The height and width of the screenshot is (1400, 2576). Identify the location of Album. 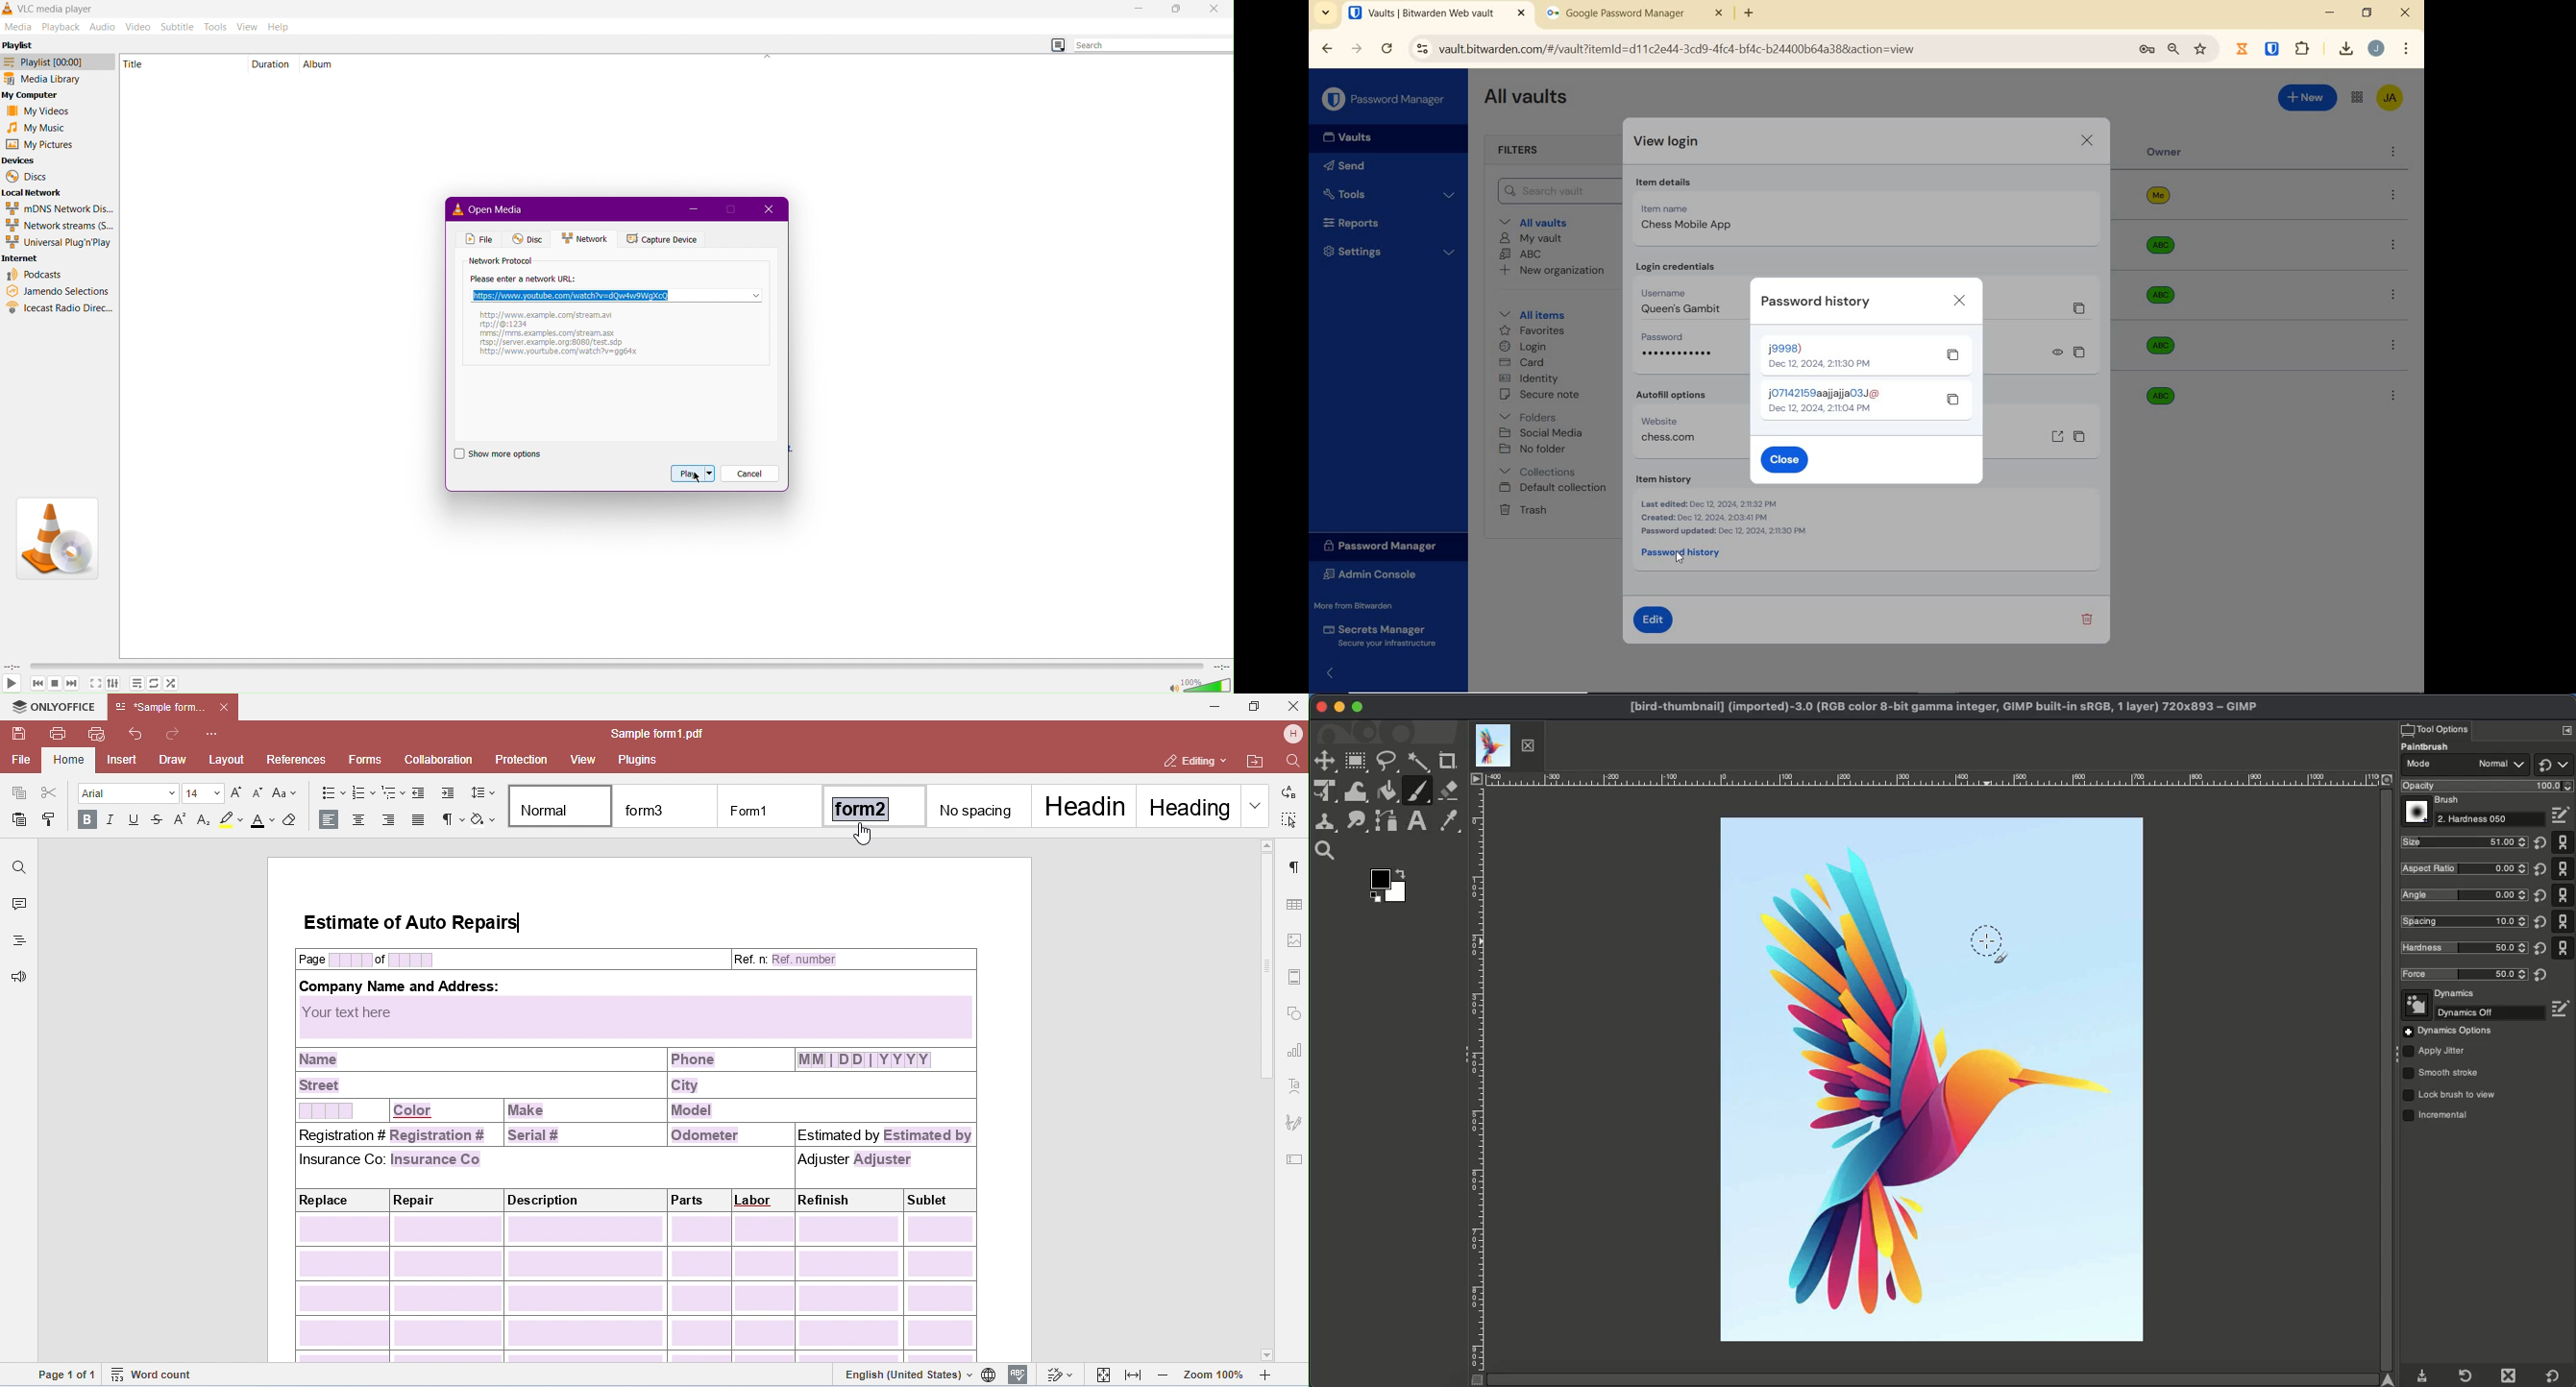
(320, 63).